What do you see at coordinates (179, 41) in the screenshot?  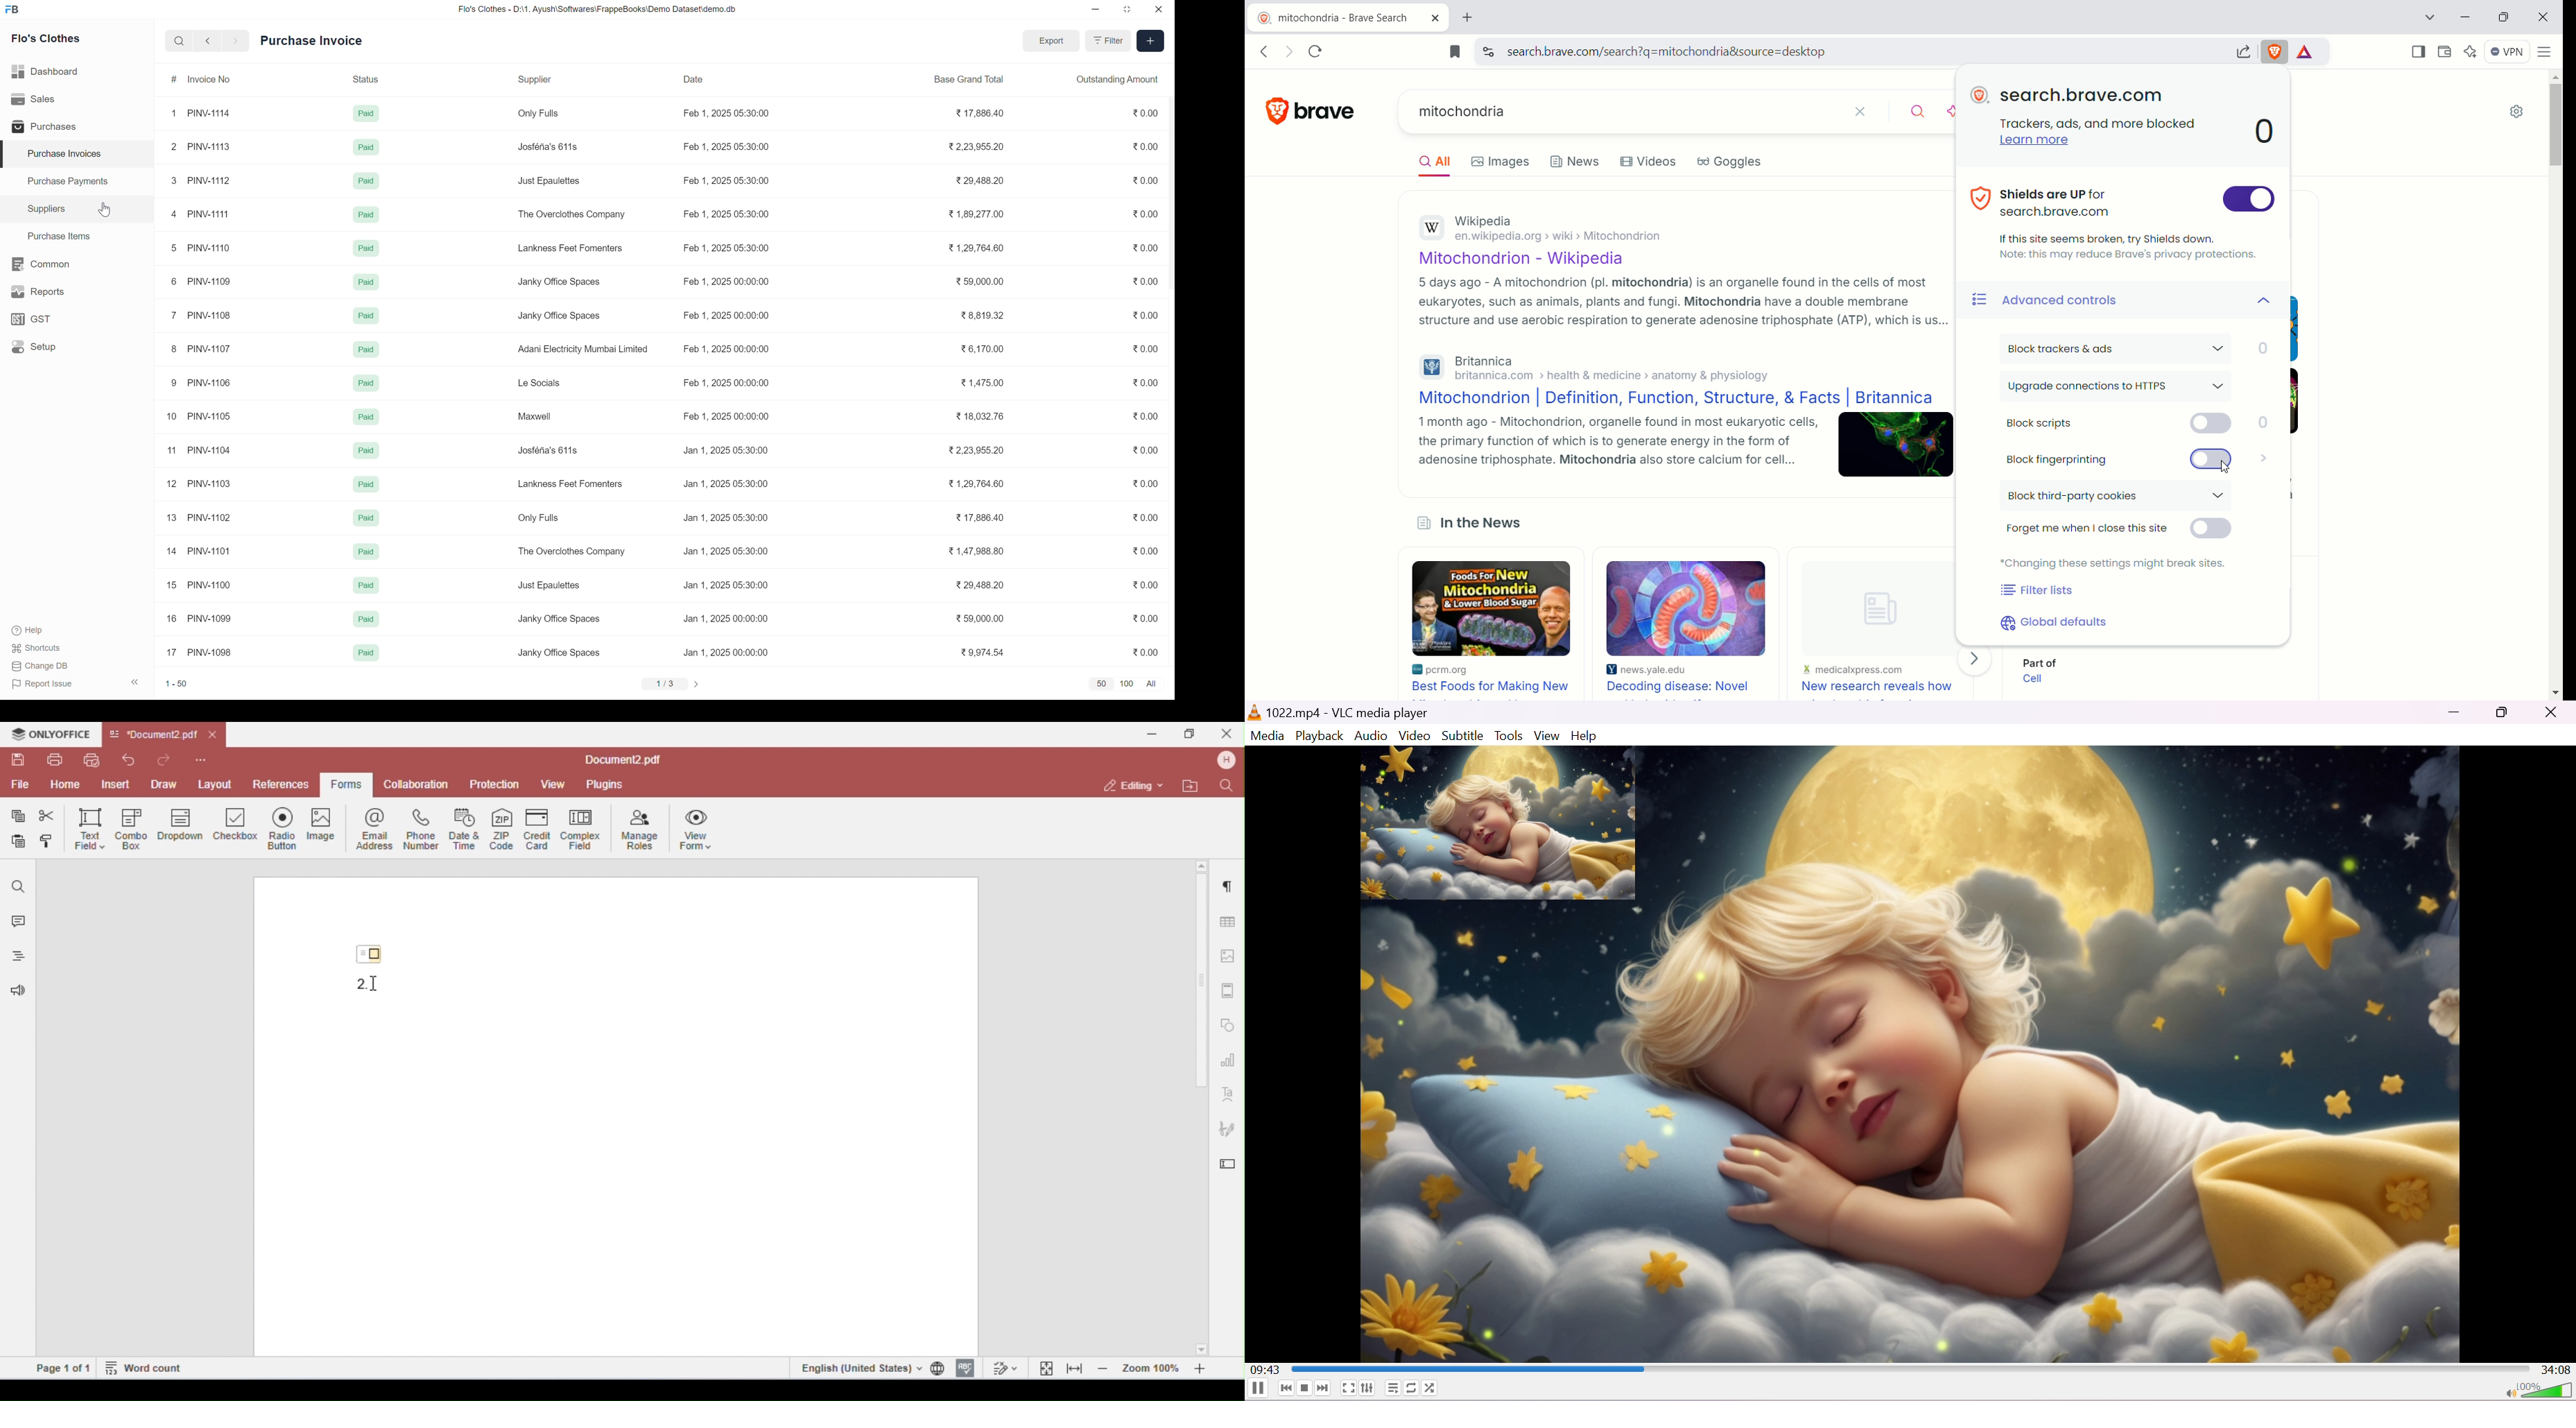 I see `Search` at bounding box center [179, 41].